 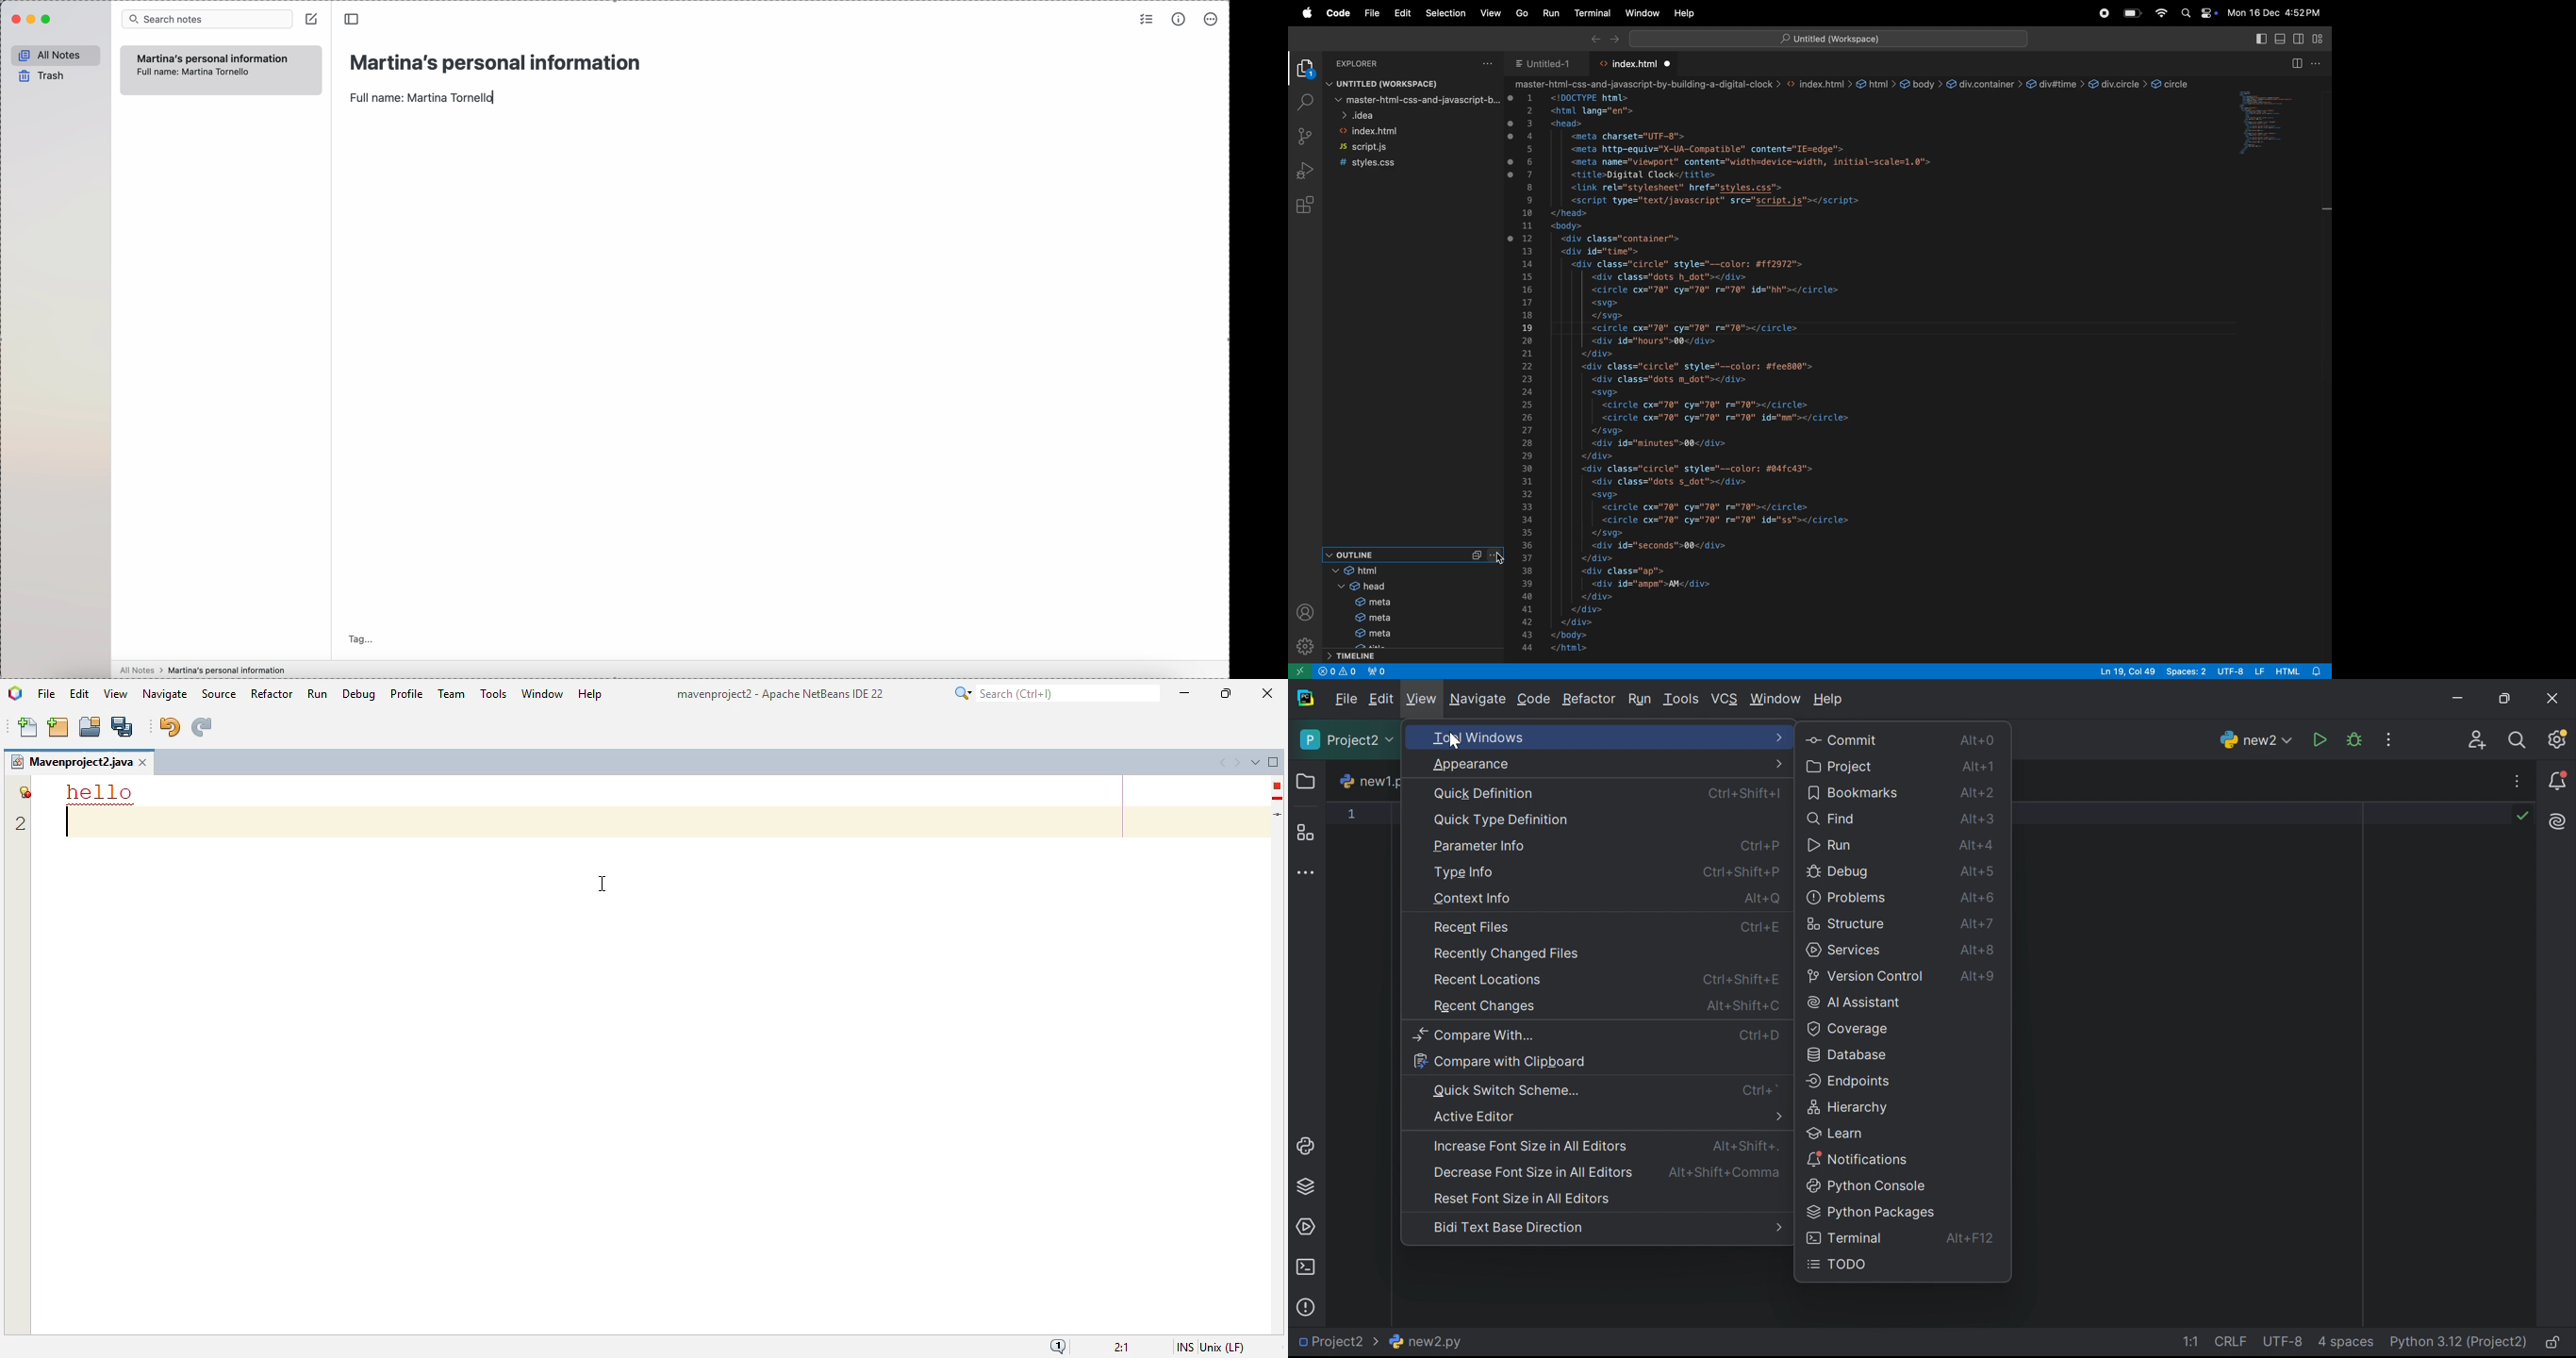 What do you see at coordinates (1303, 697) in the screenshot?
I see `PyCharm icon` at bounding box center [1303, 697].